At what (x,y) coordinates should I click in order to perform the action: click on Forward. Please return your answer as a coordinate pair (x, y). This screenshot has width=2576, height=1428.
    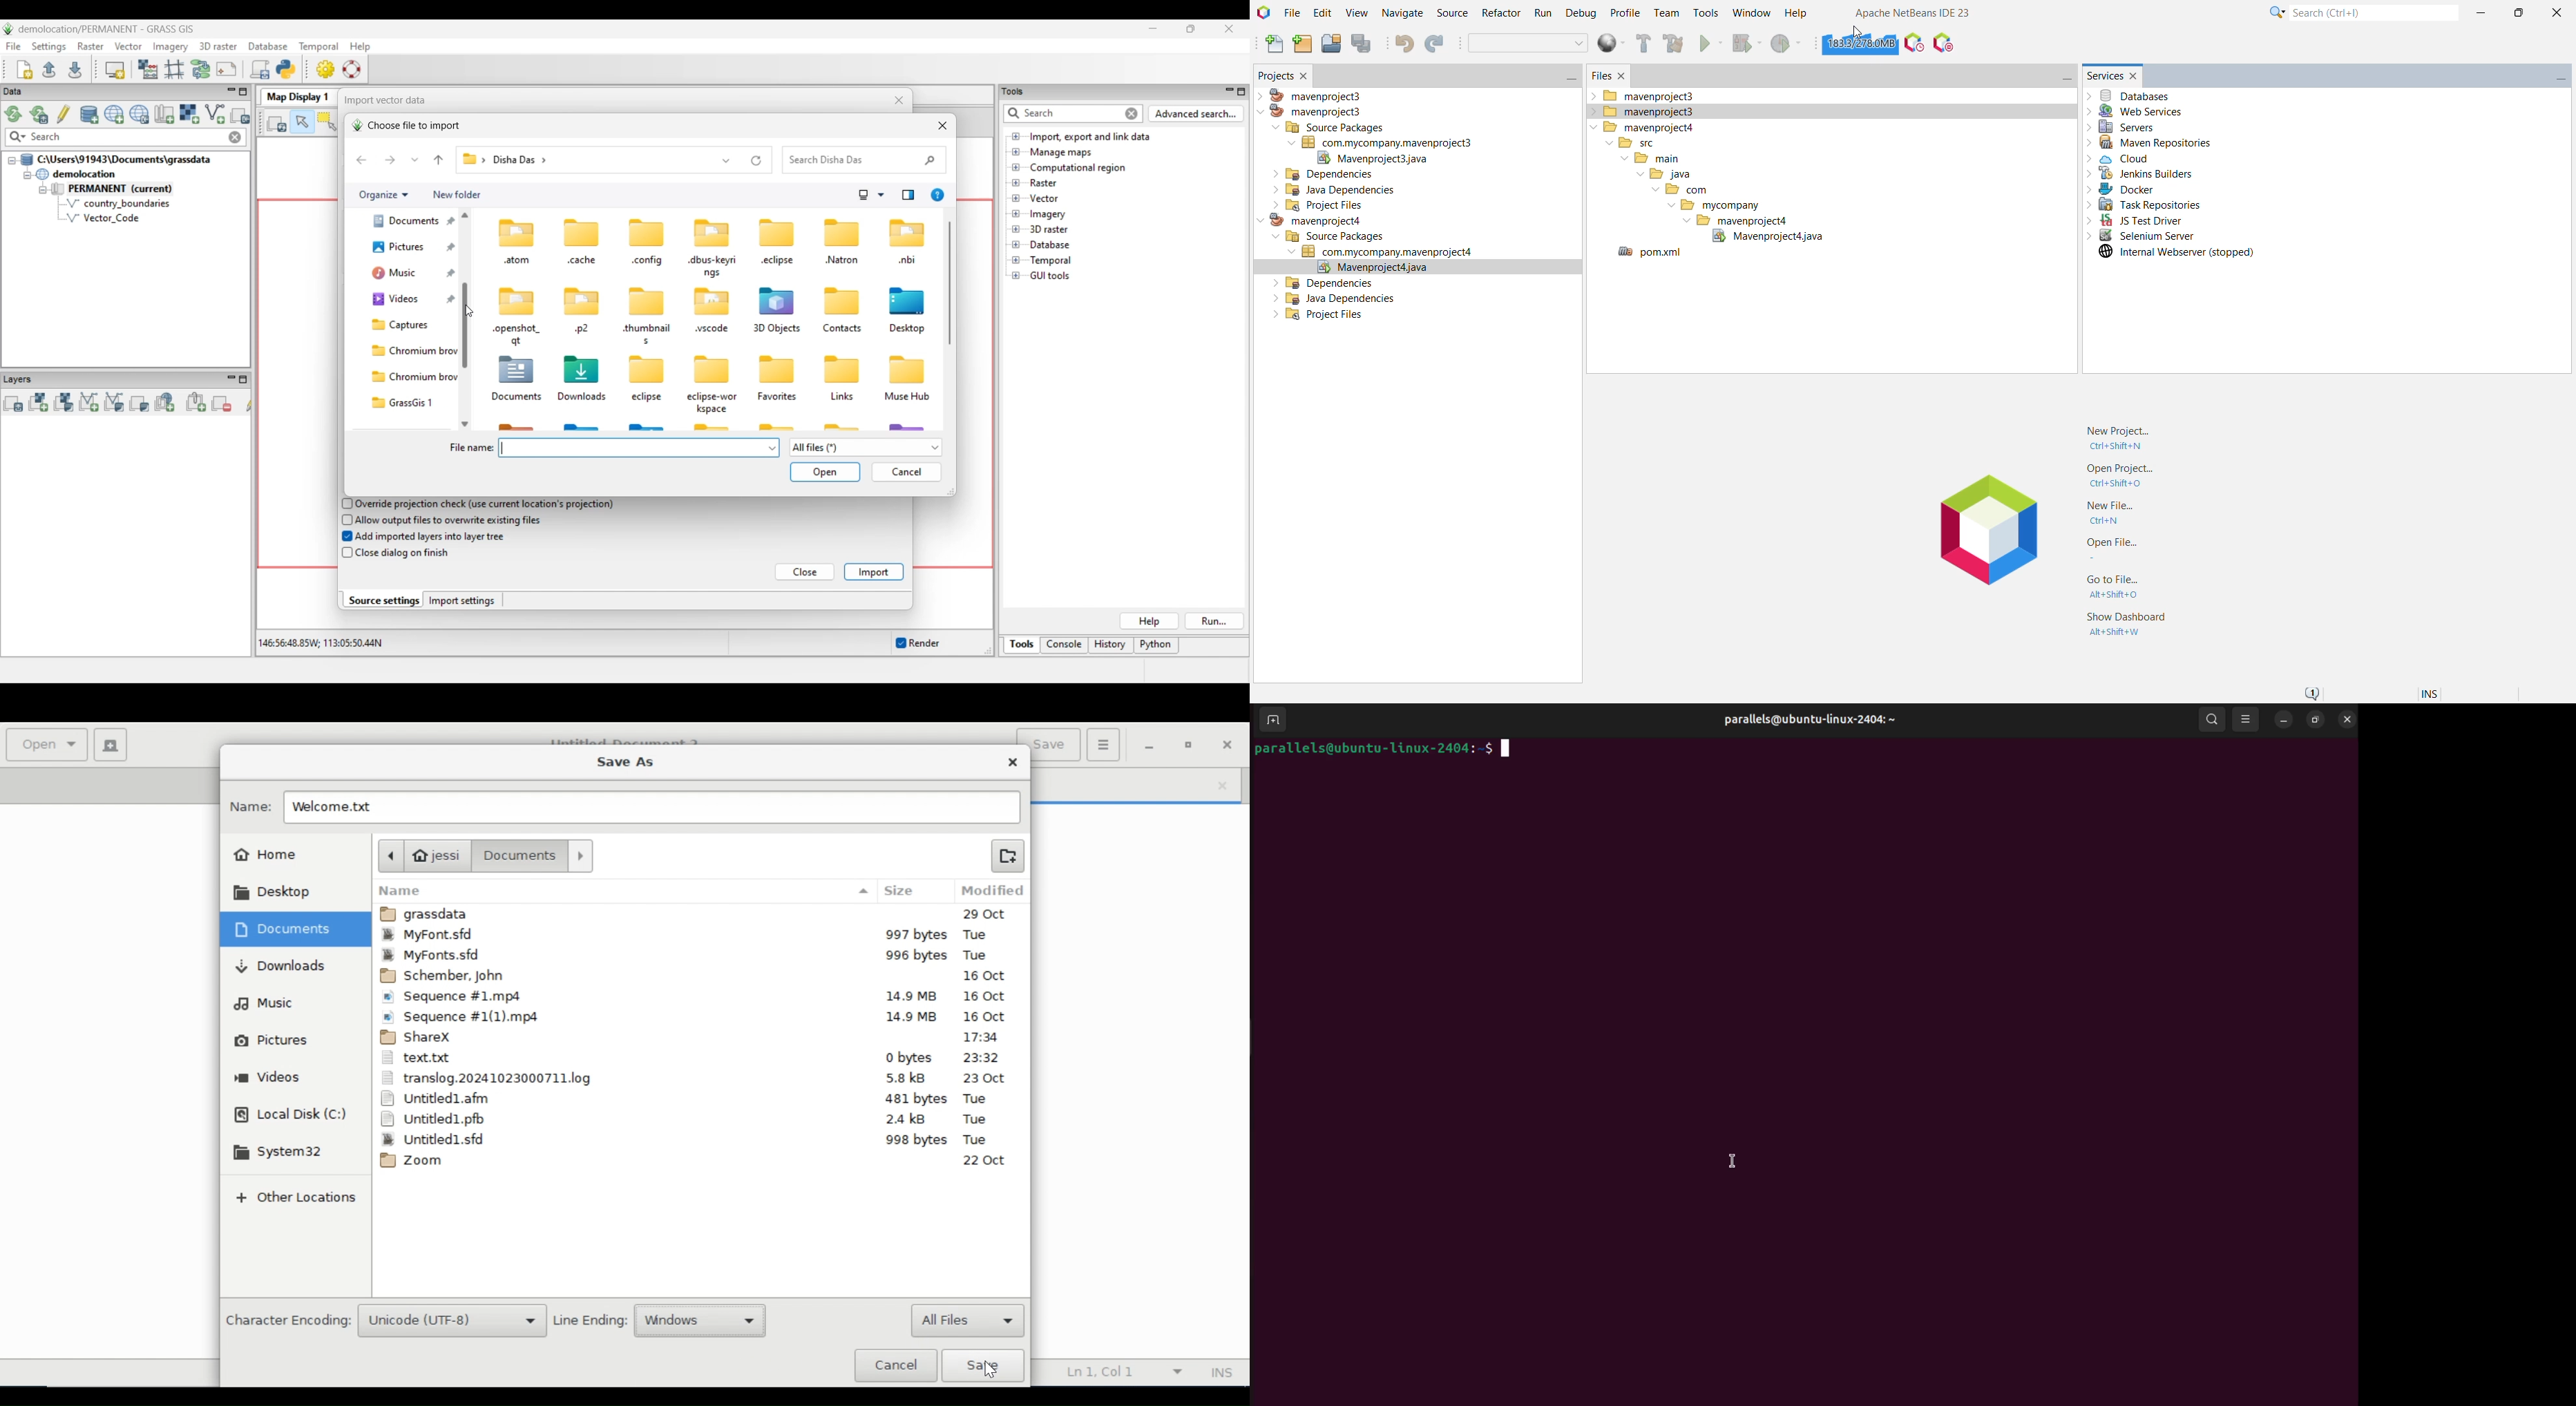
    Looking at the image, I should click on (581, 856).